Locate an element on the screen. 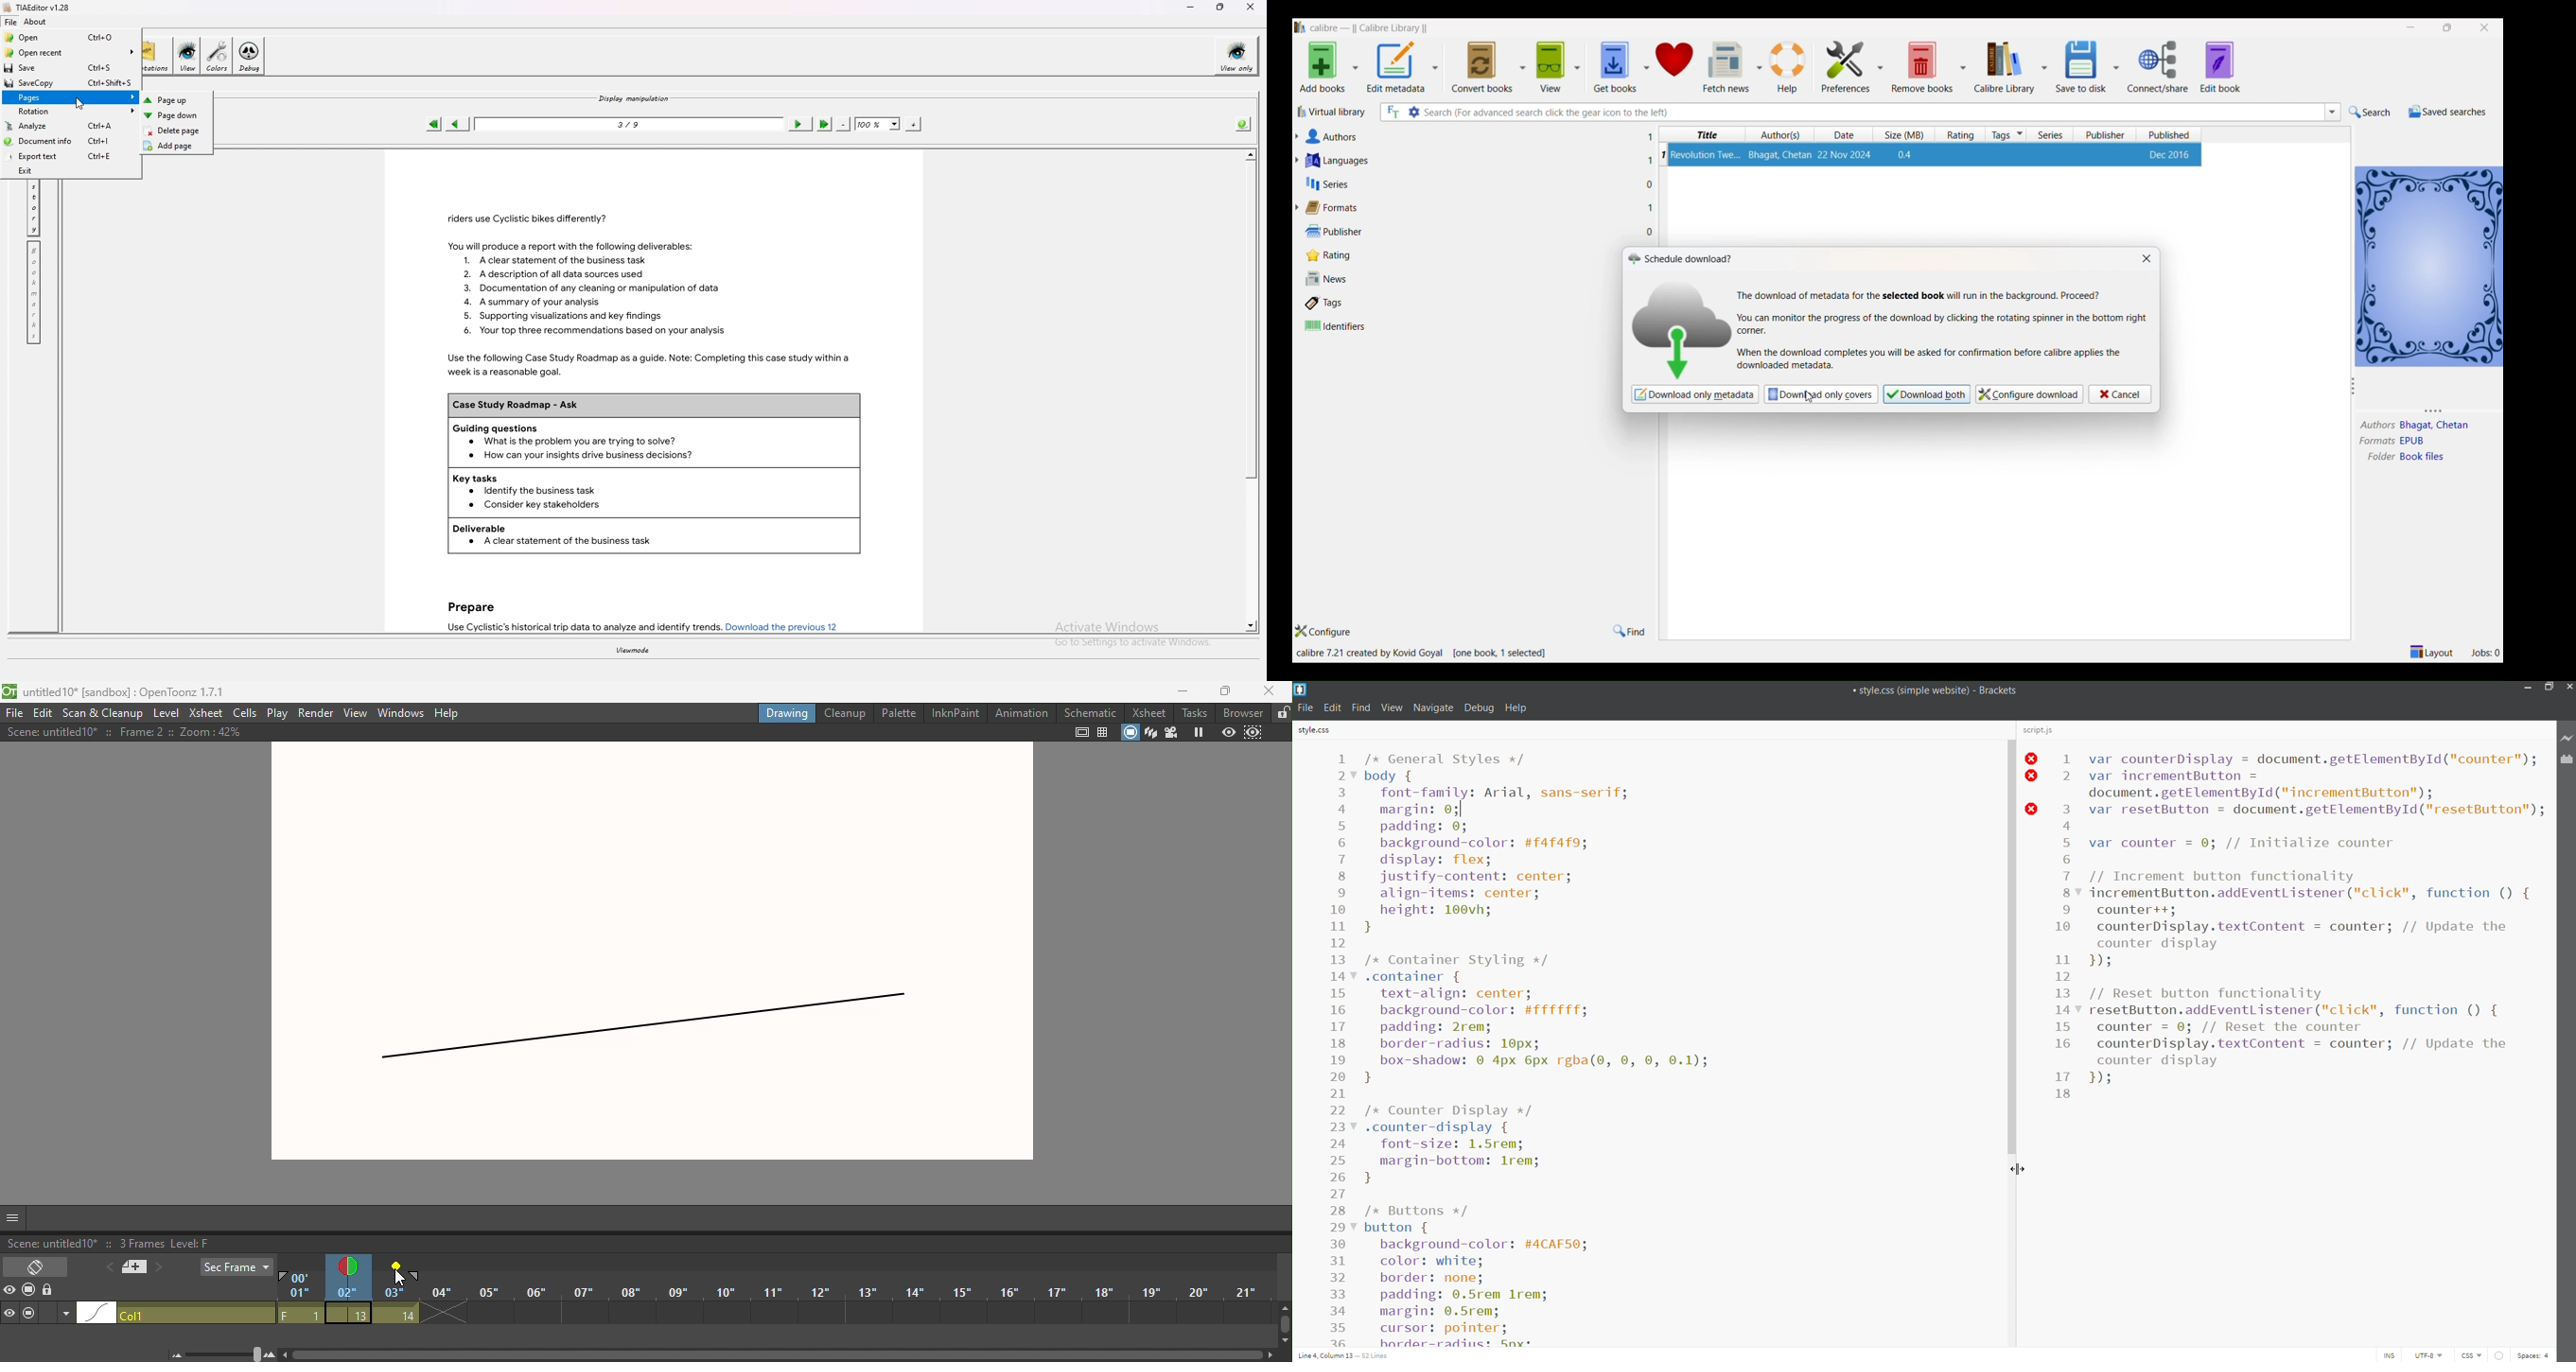  errors is located at coordinates (2501, 1354).